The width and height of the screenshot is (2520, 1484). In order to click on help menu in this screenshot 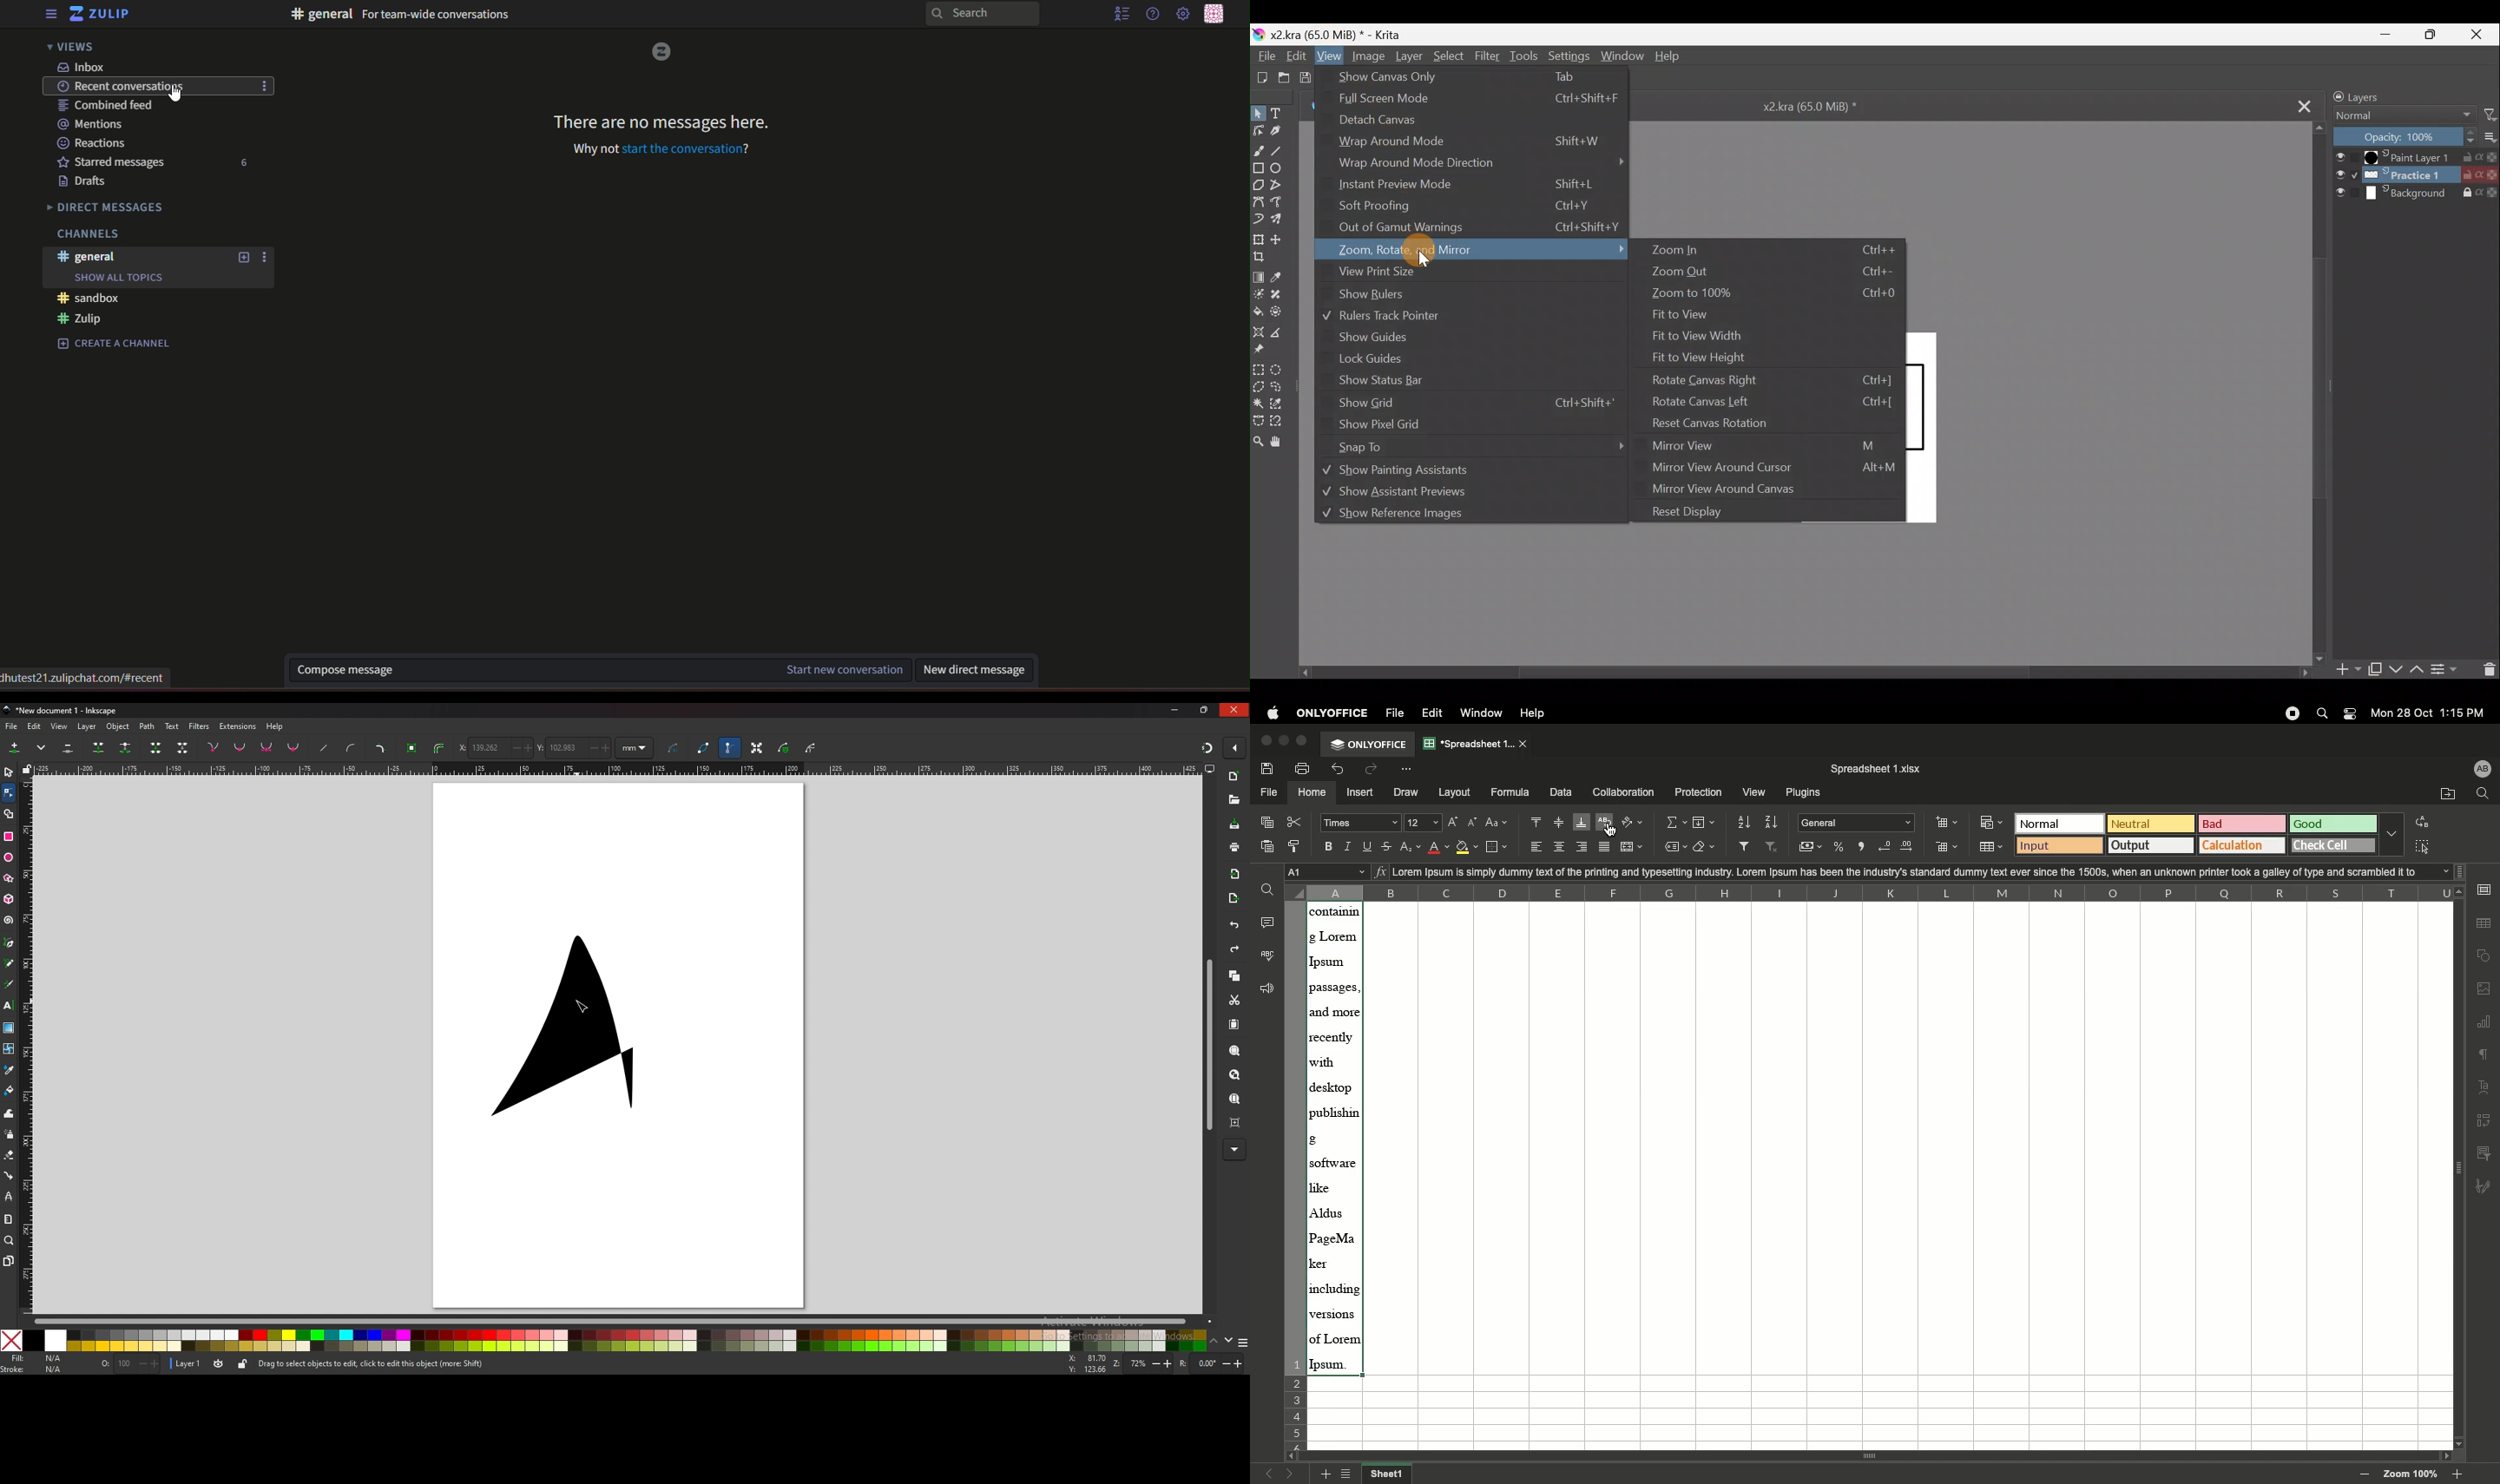, I will do `click(1152, 14)`.